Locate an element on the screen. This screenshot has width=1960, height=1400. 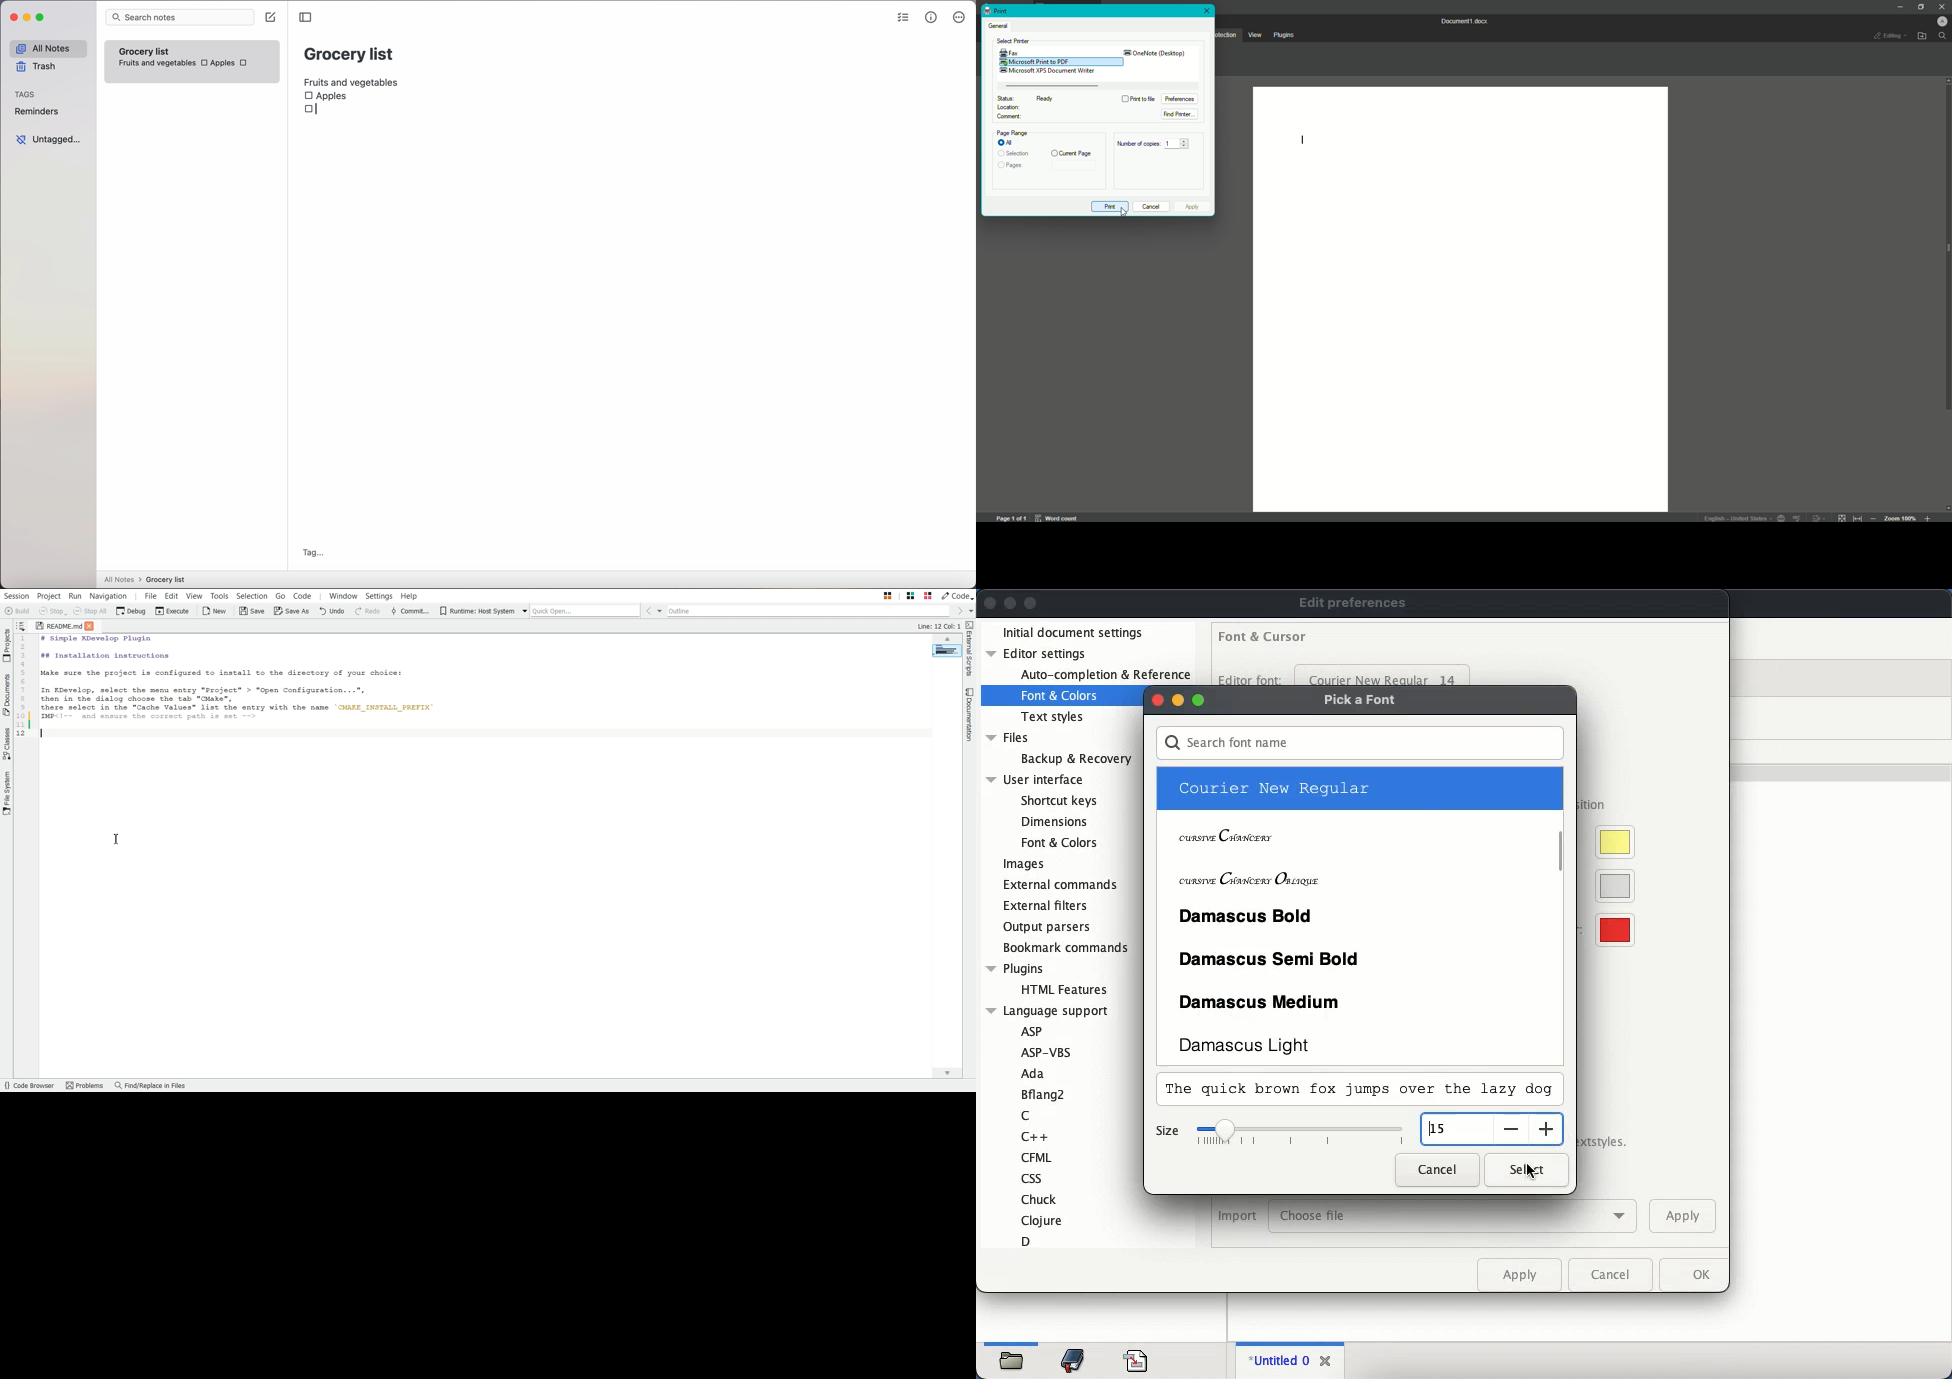
checklist is located at coordinates (902, 18).